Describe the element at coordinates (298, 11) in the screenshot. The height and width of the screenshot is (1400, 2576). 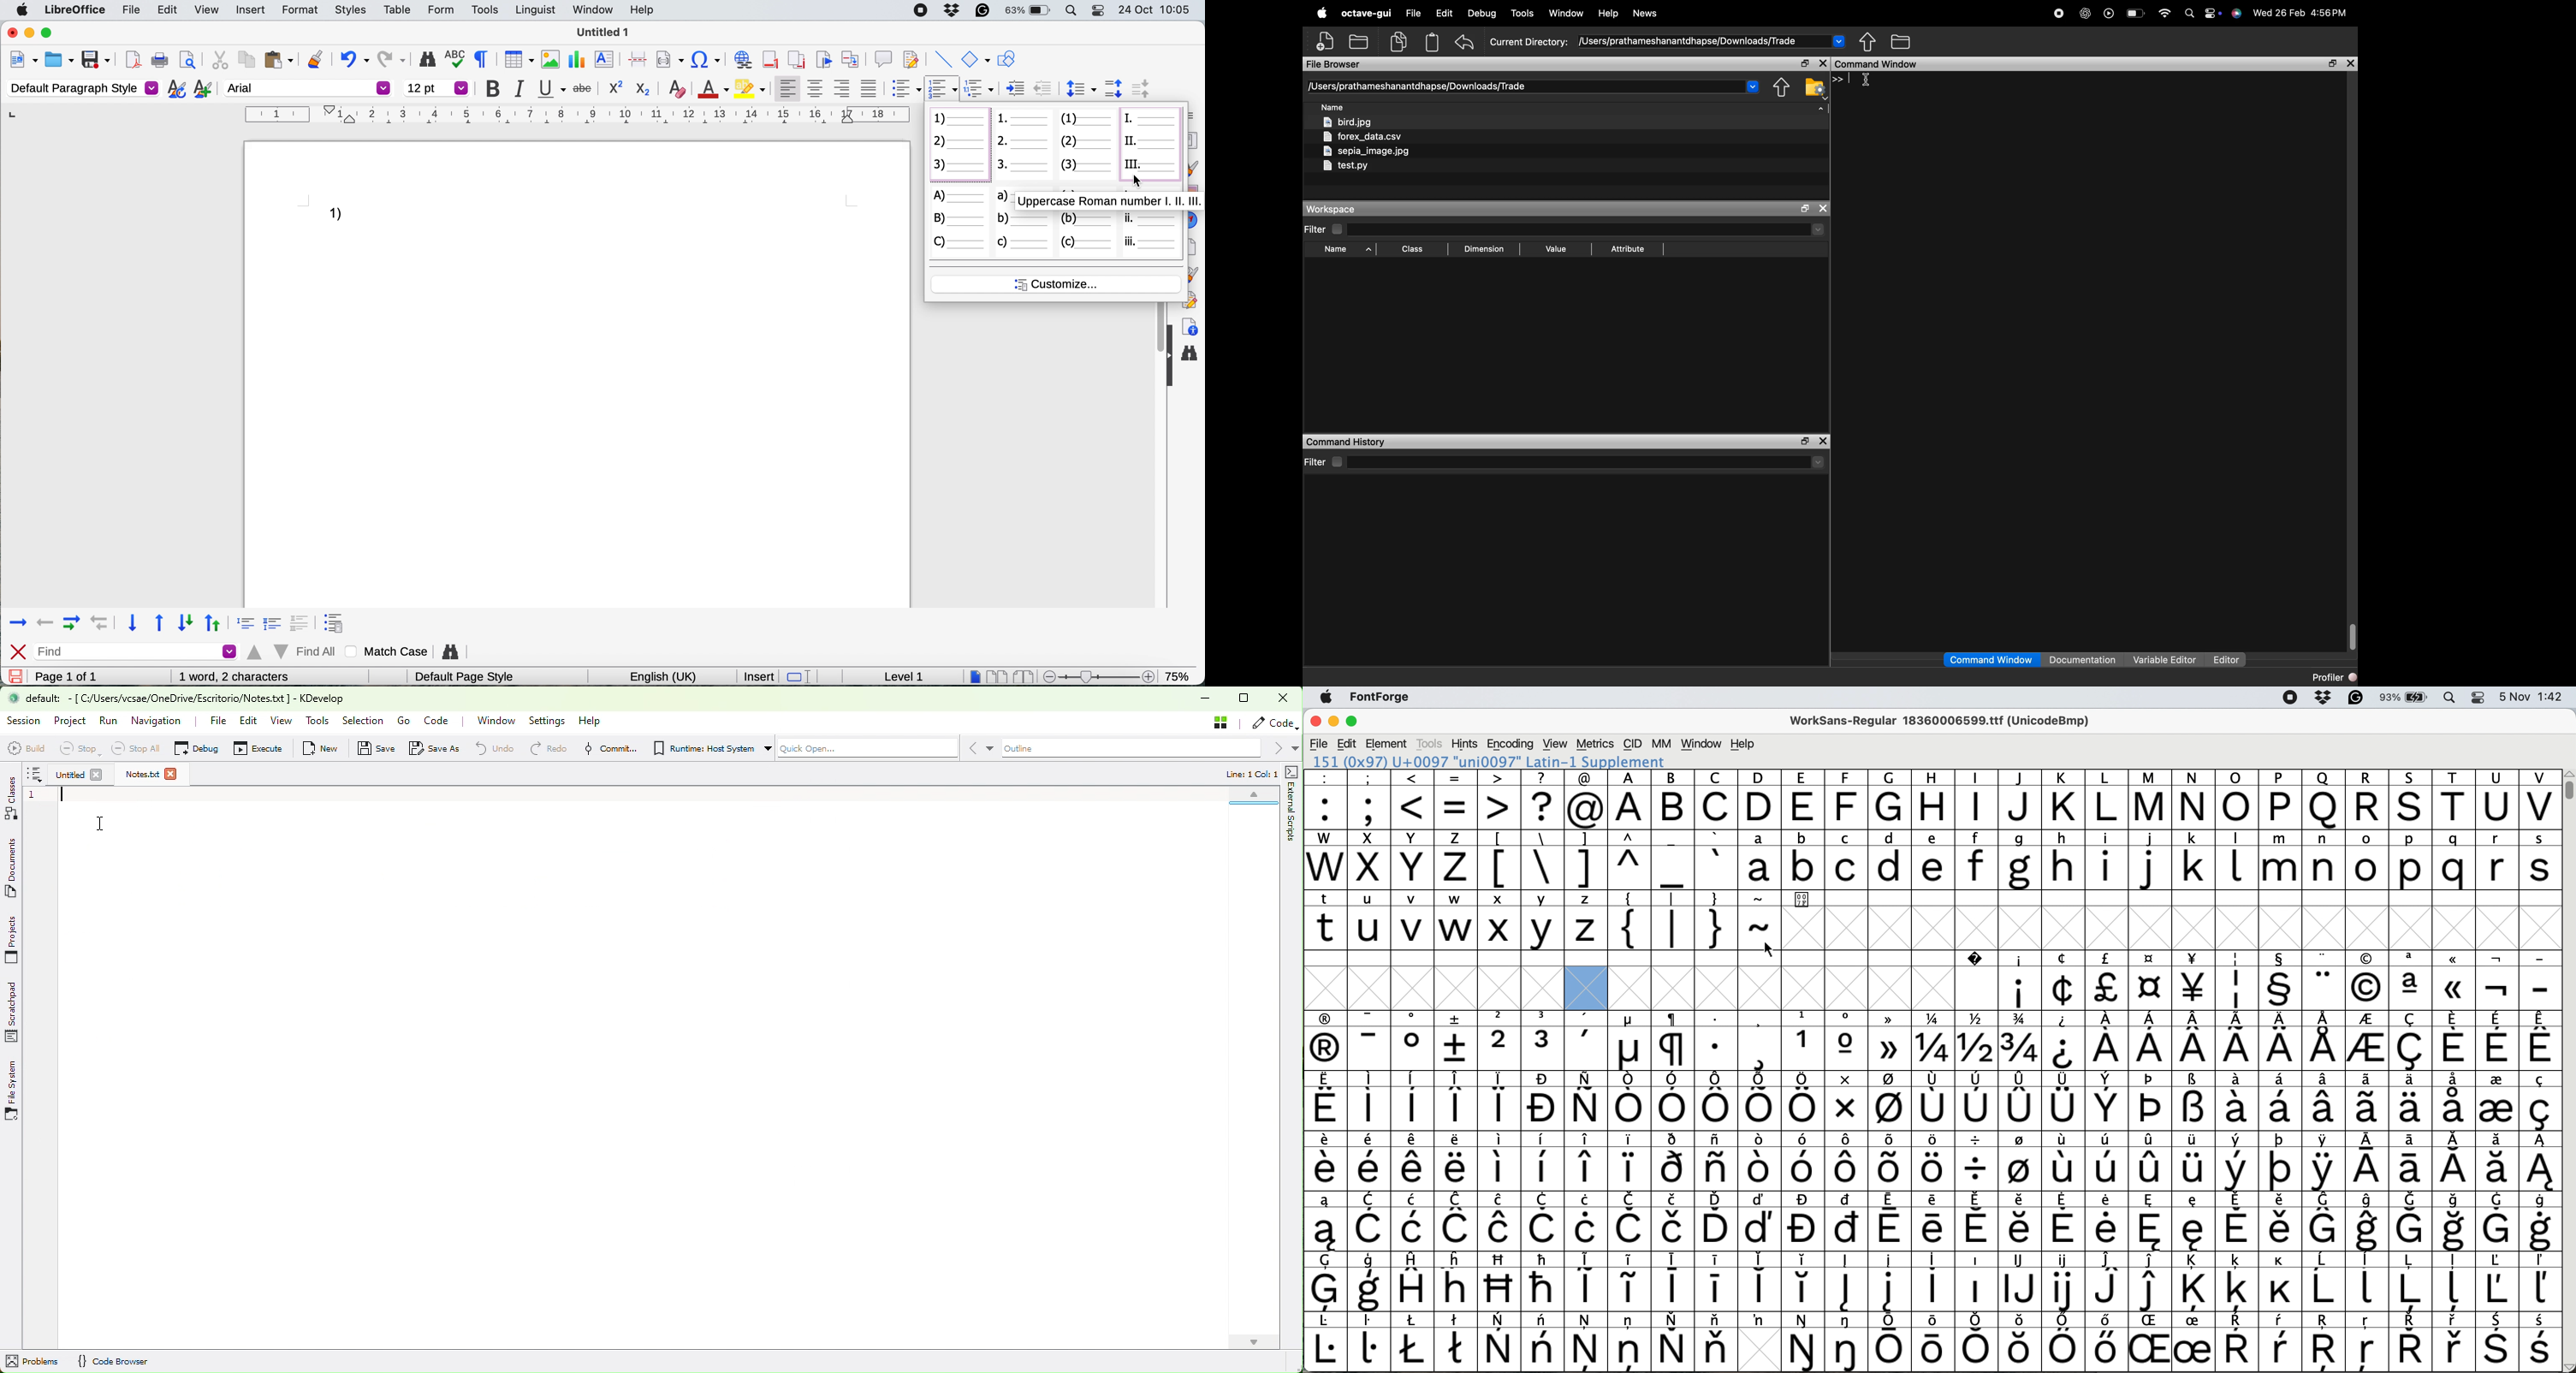
I see `formt` at that location.